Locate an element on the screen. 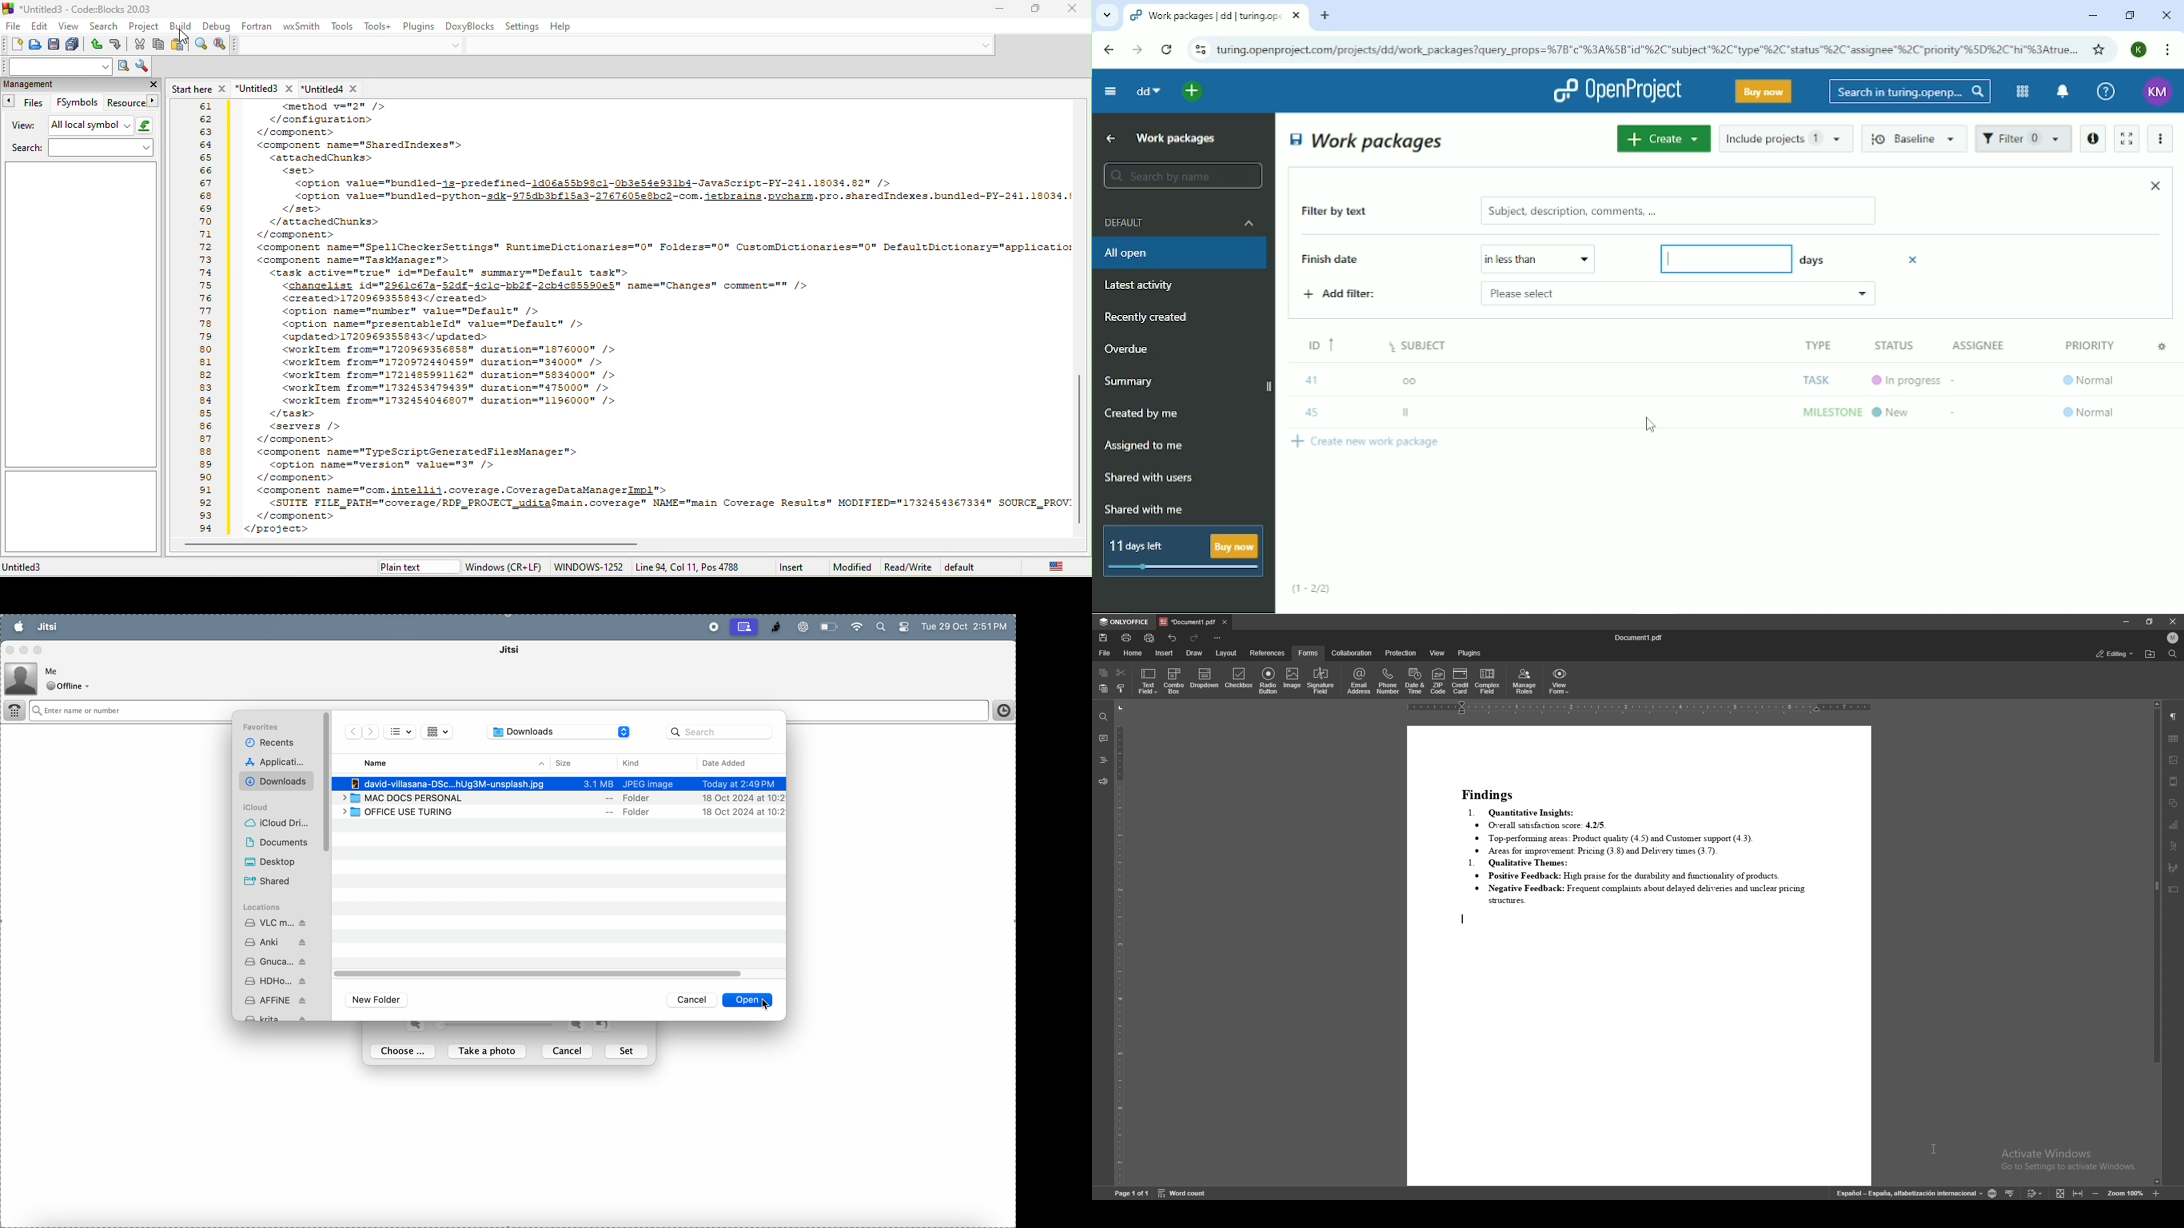 This screenshot has width=2184, height=1232. scroll bar is located at coordinates (2157, 945).